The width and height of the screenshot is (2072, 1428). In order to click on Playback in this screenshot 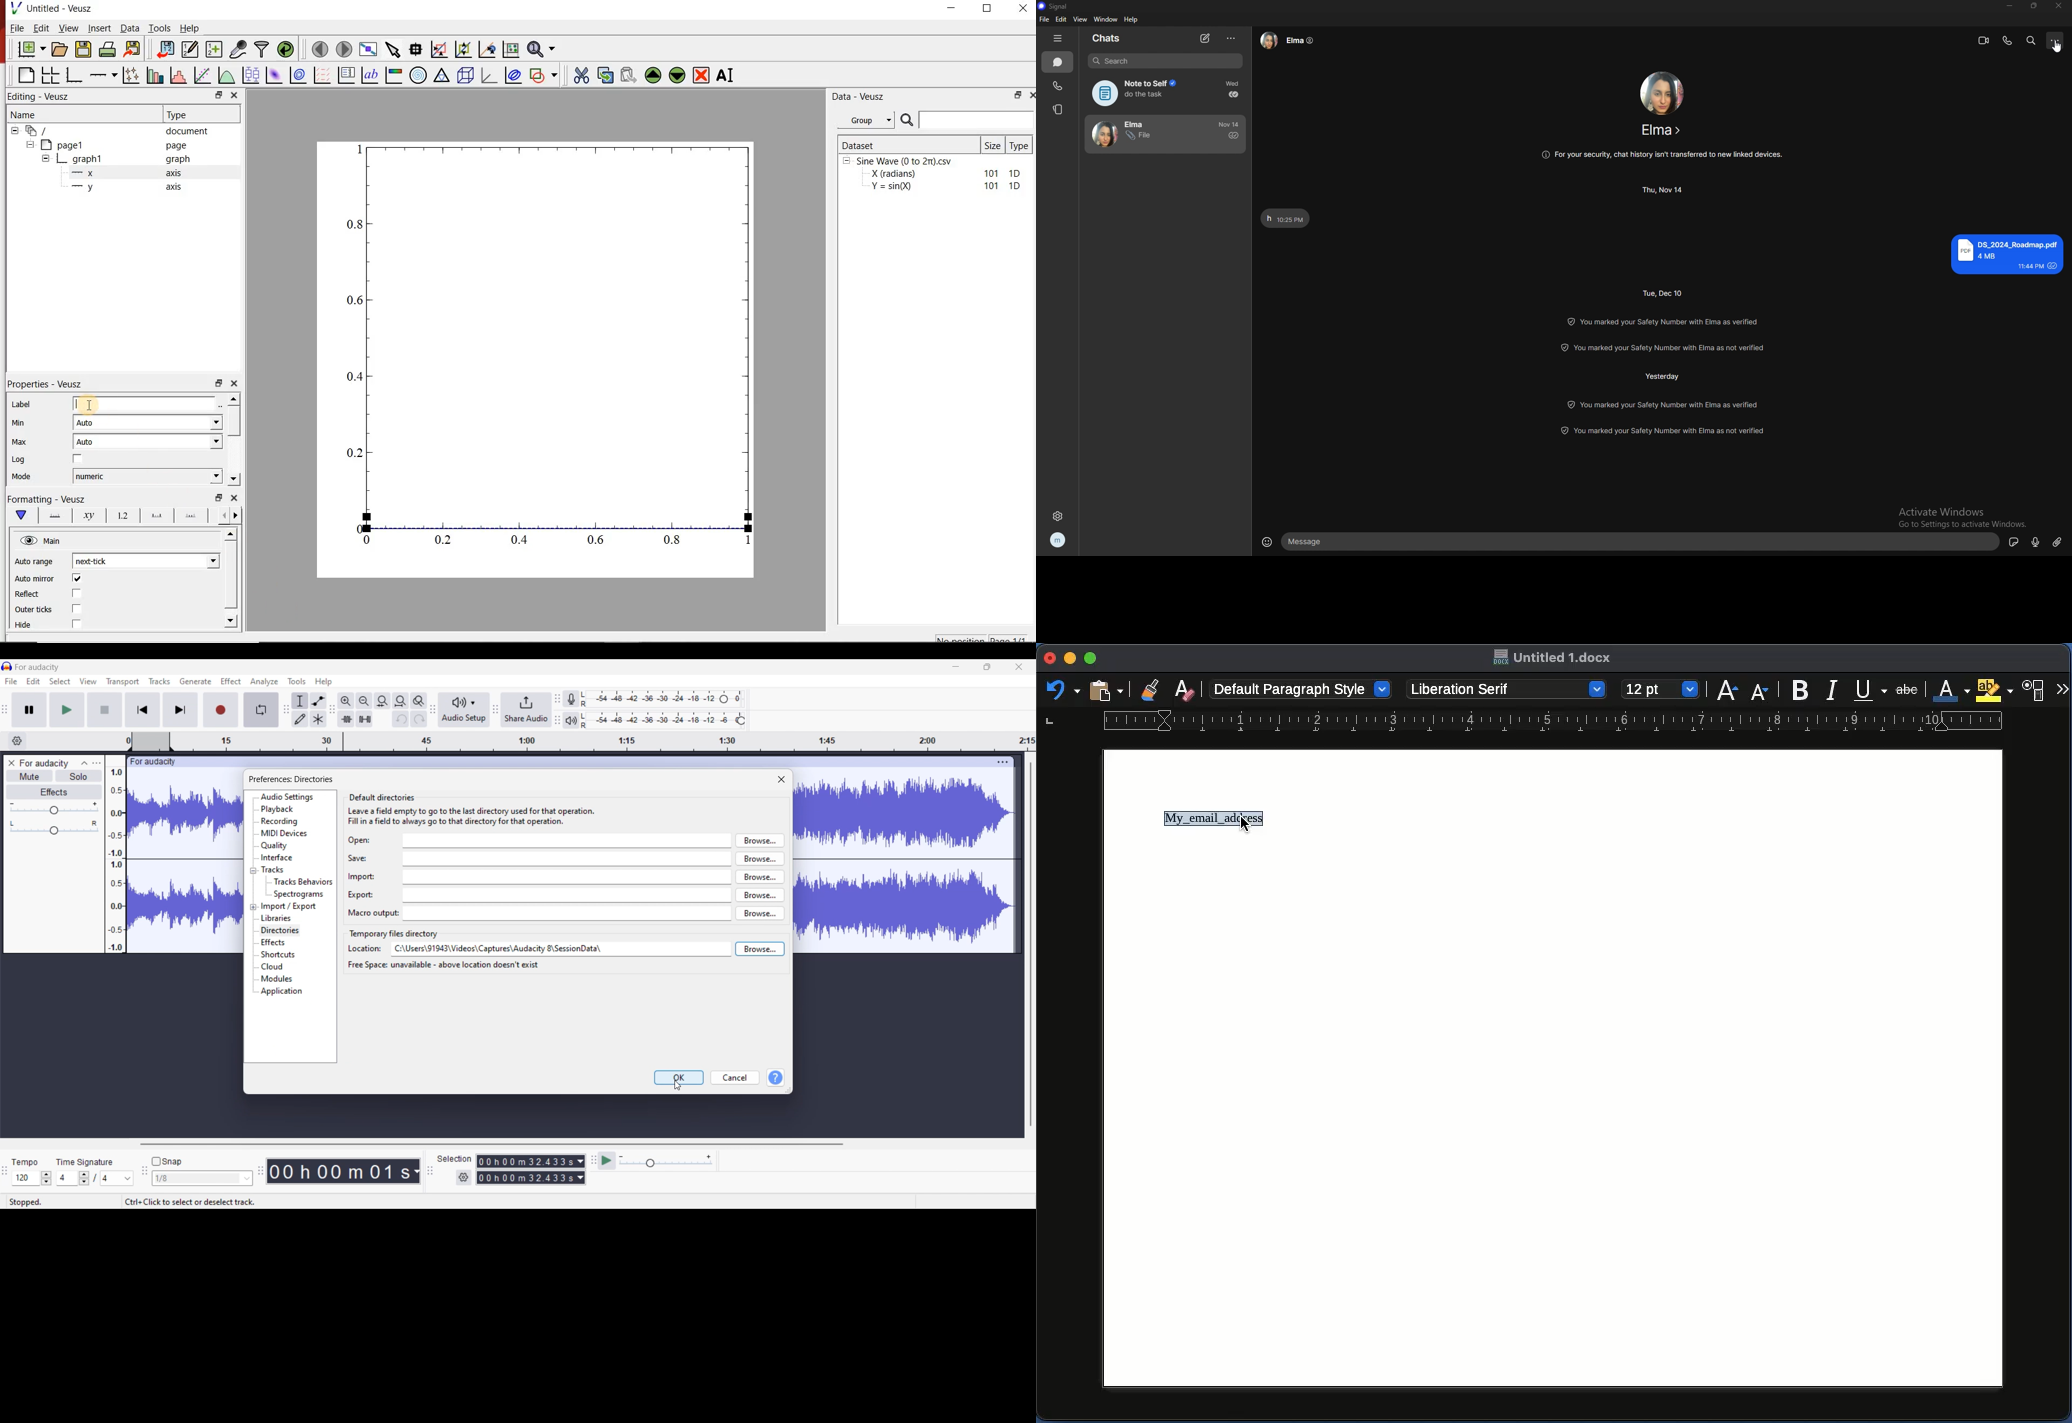, I will do `click(278, 810)`.